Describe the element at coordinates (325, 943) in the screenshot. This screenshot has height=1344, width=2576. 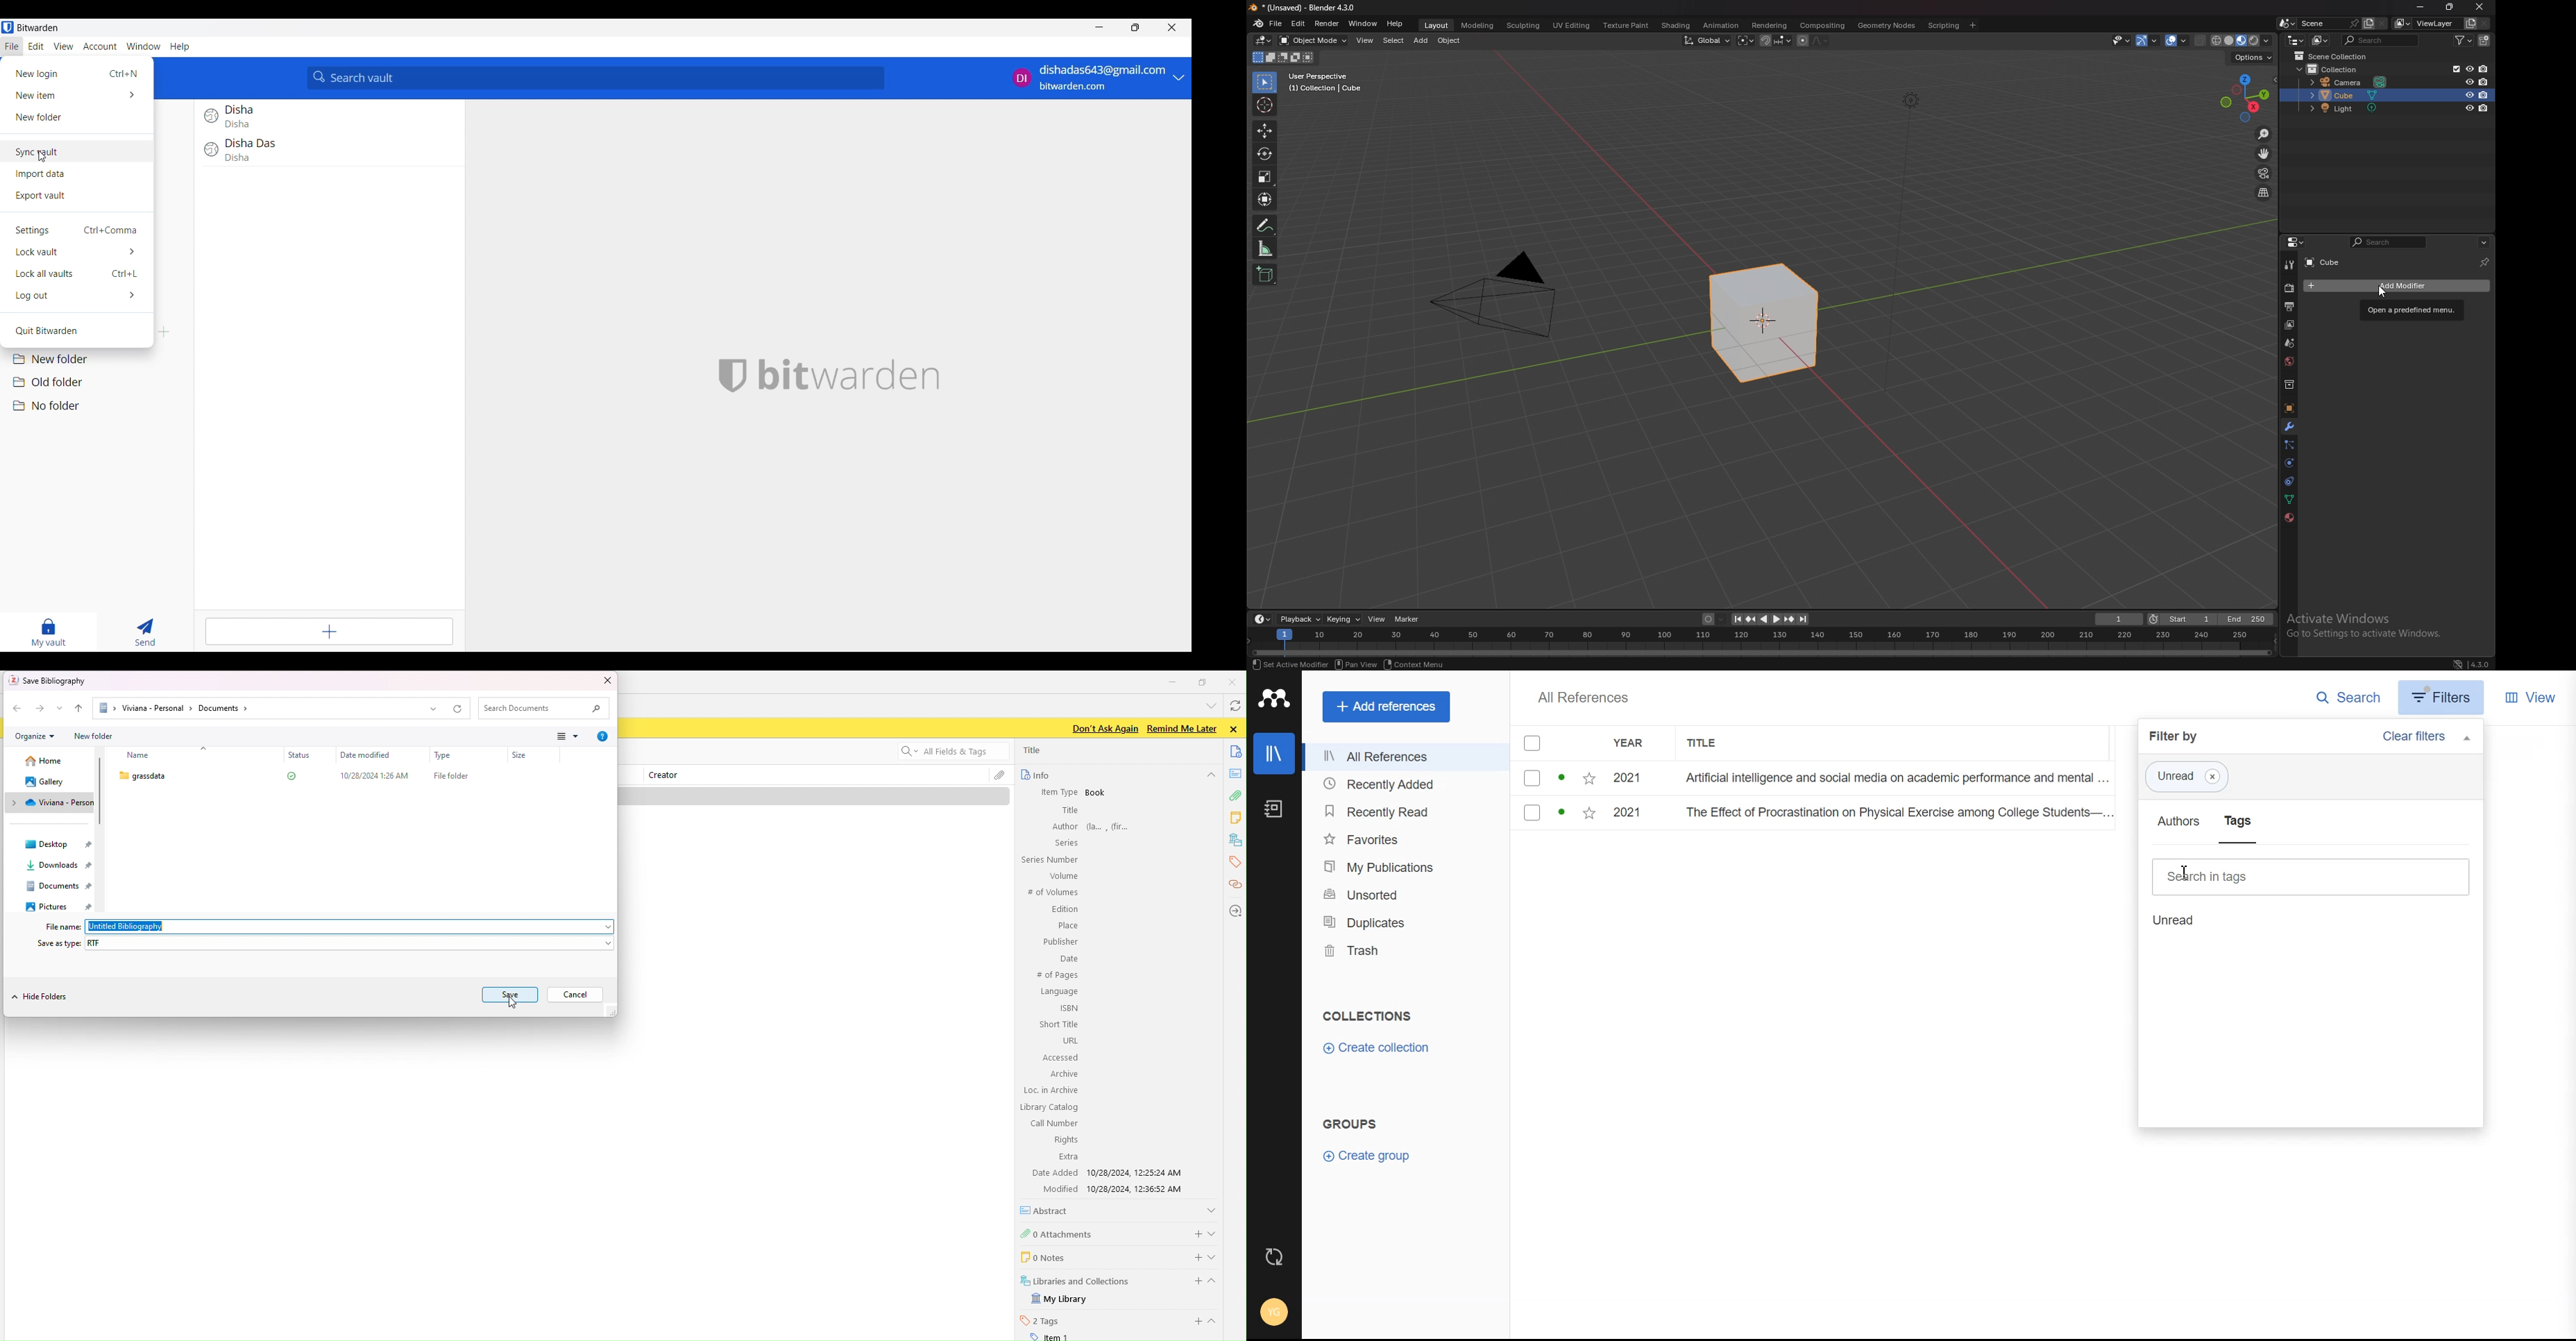
I see `Save as type` at that location.